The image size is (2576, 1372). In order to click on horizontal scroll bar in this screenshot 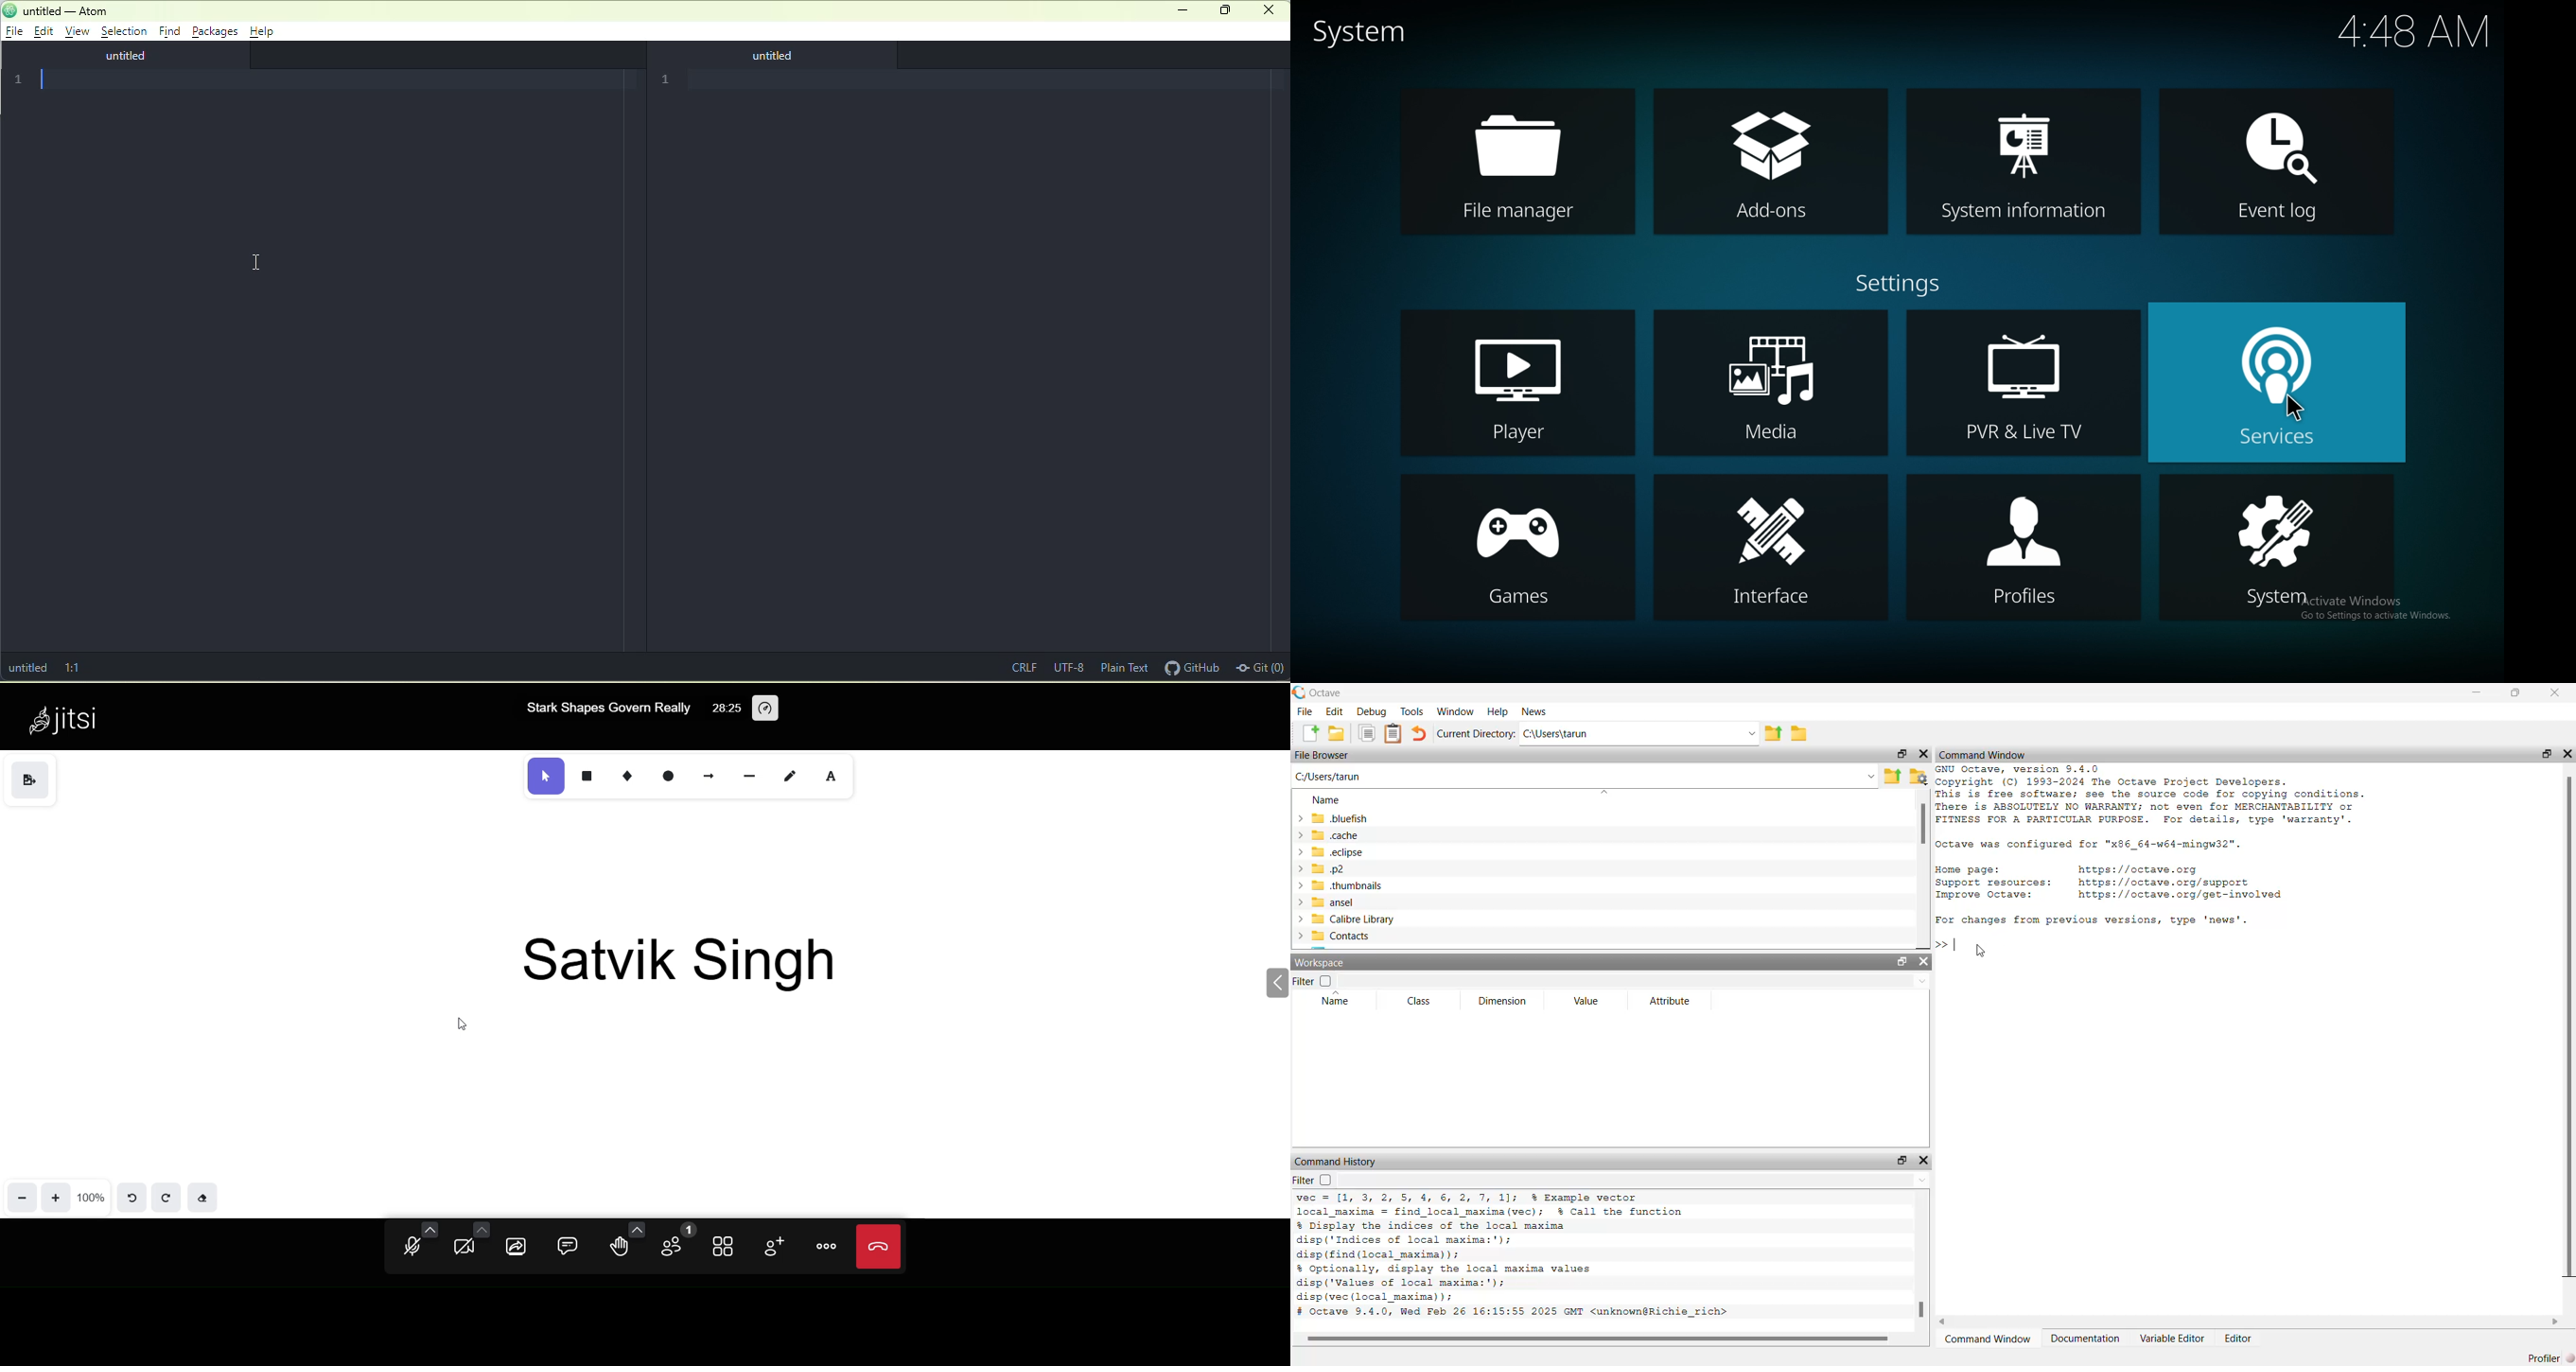, I will do `click(1604, 1339)`.